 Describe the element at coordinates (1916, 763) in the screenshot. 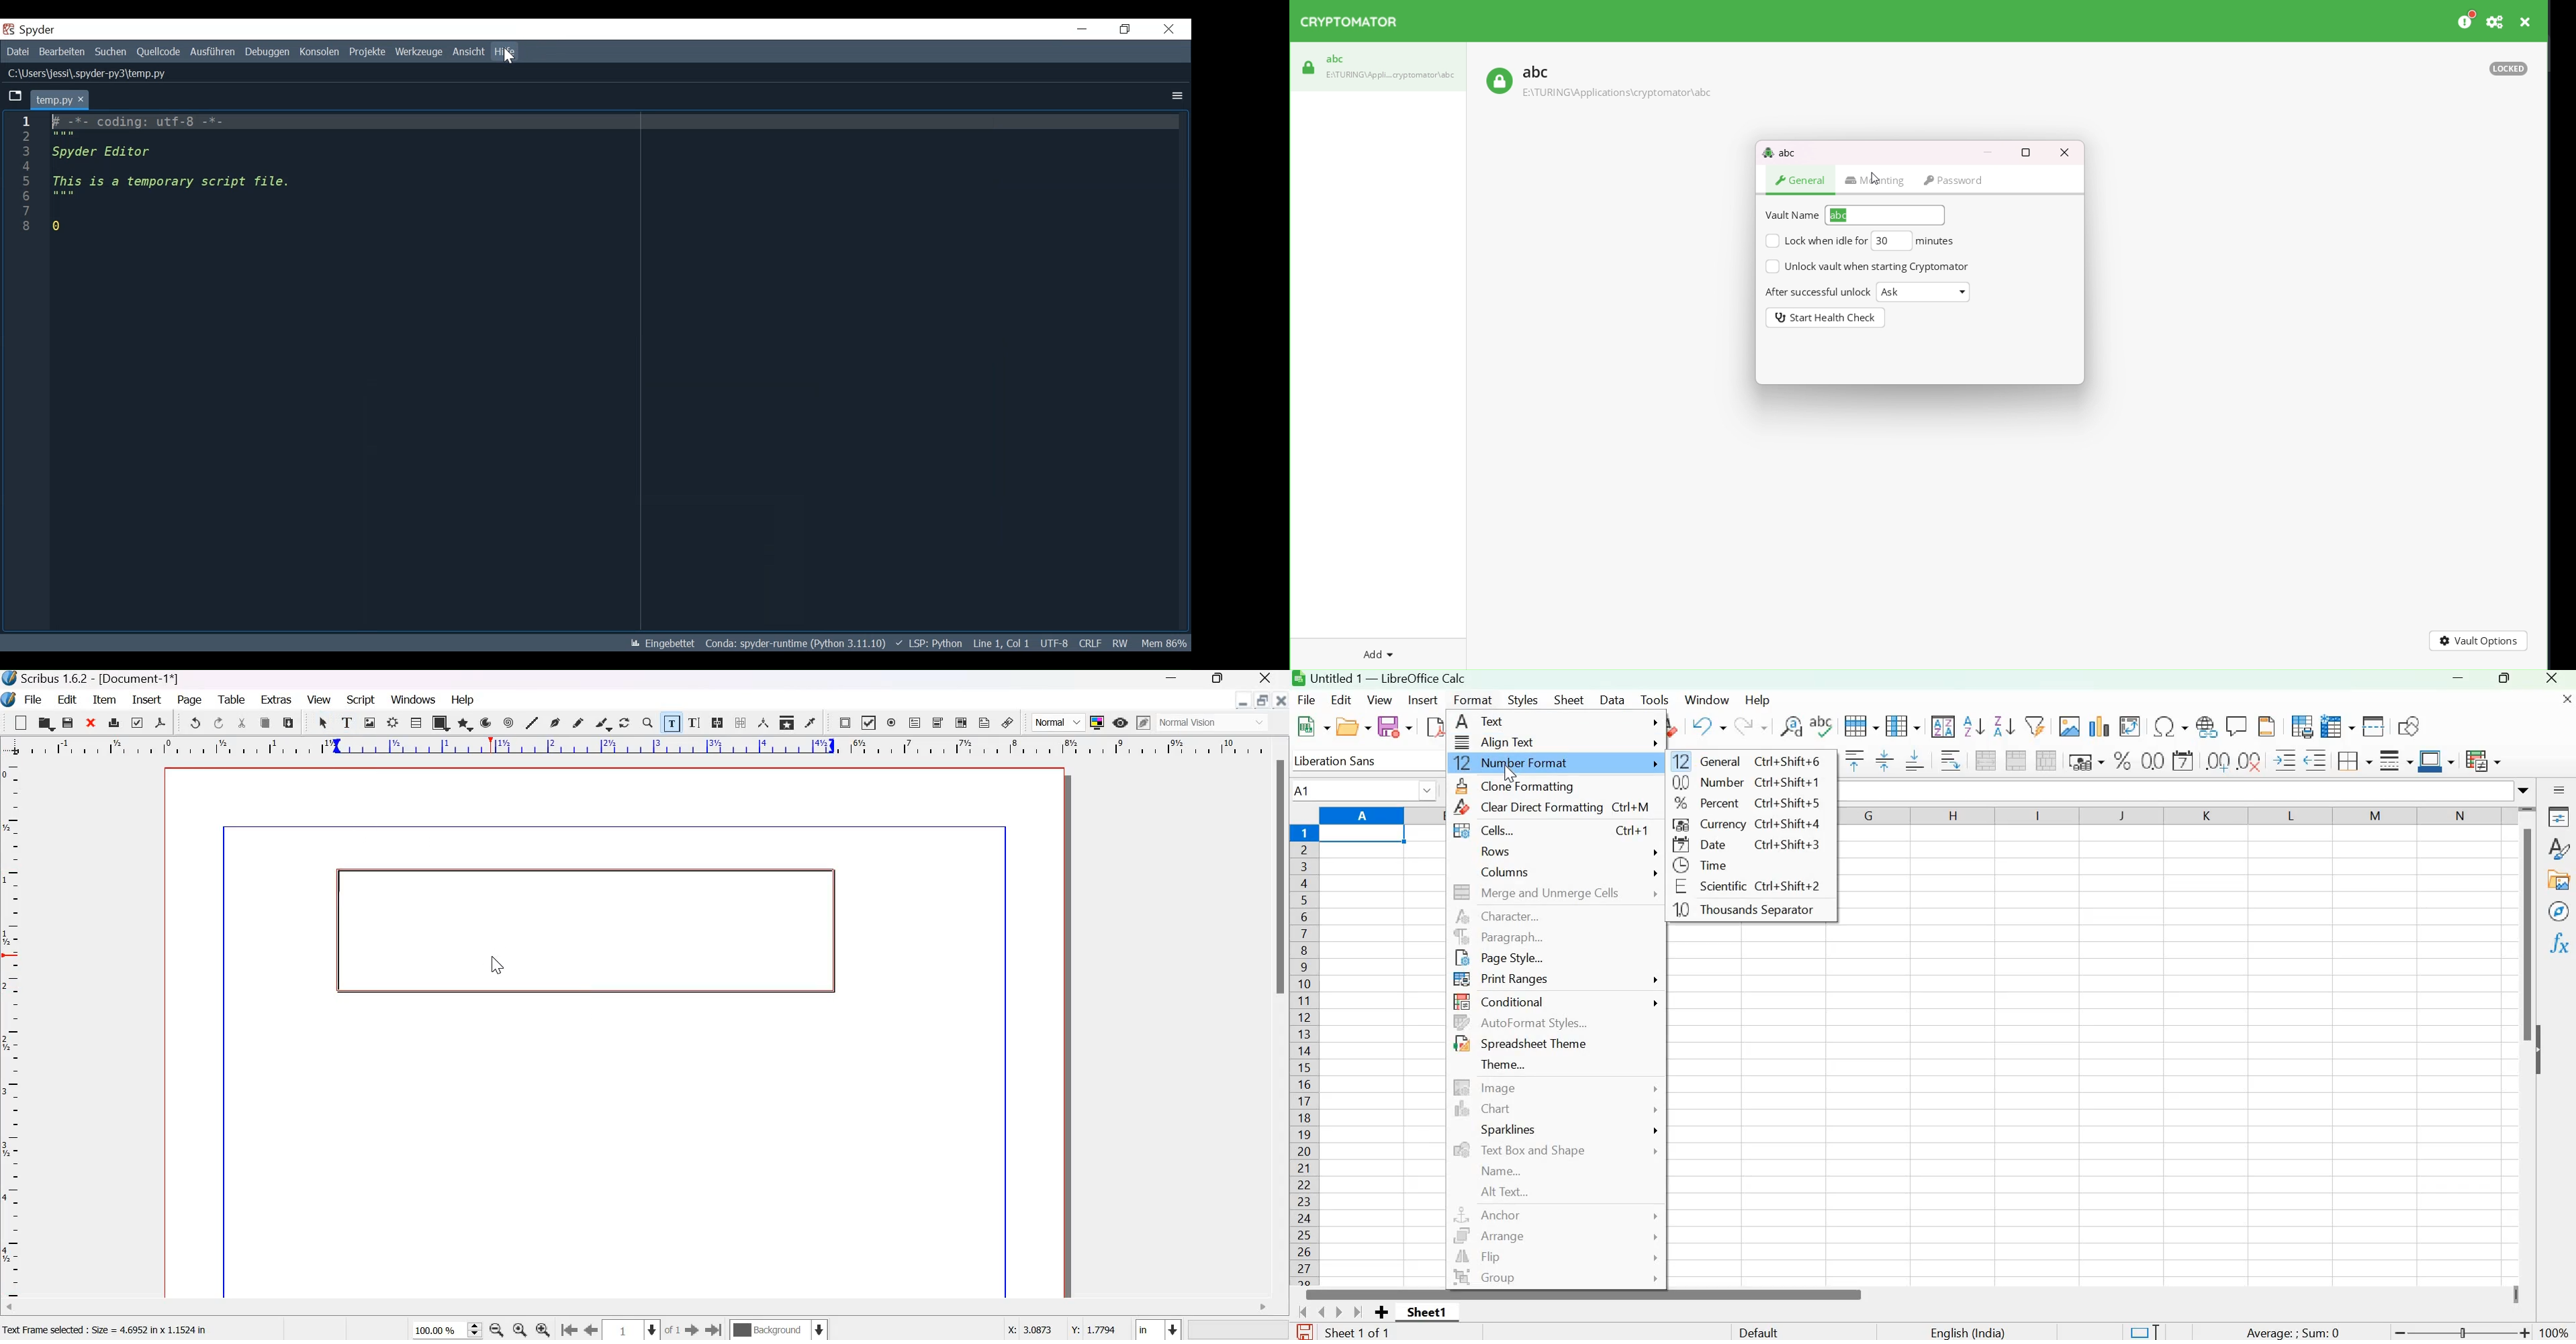

I see `Align bottom` at that location.